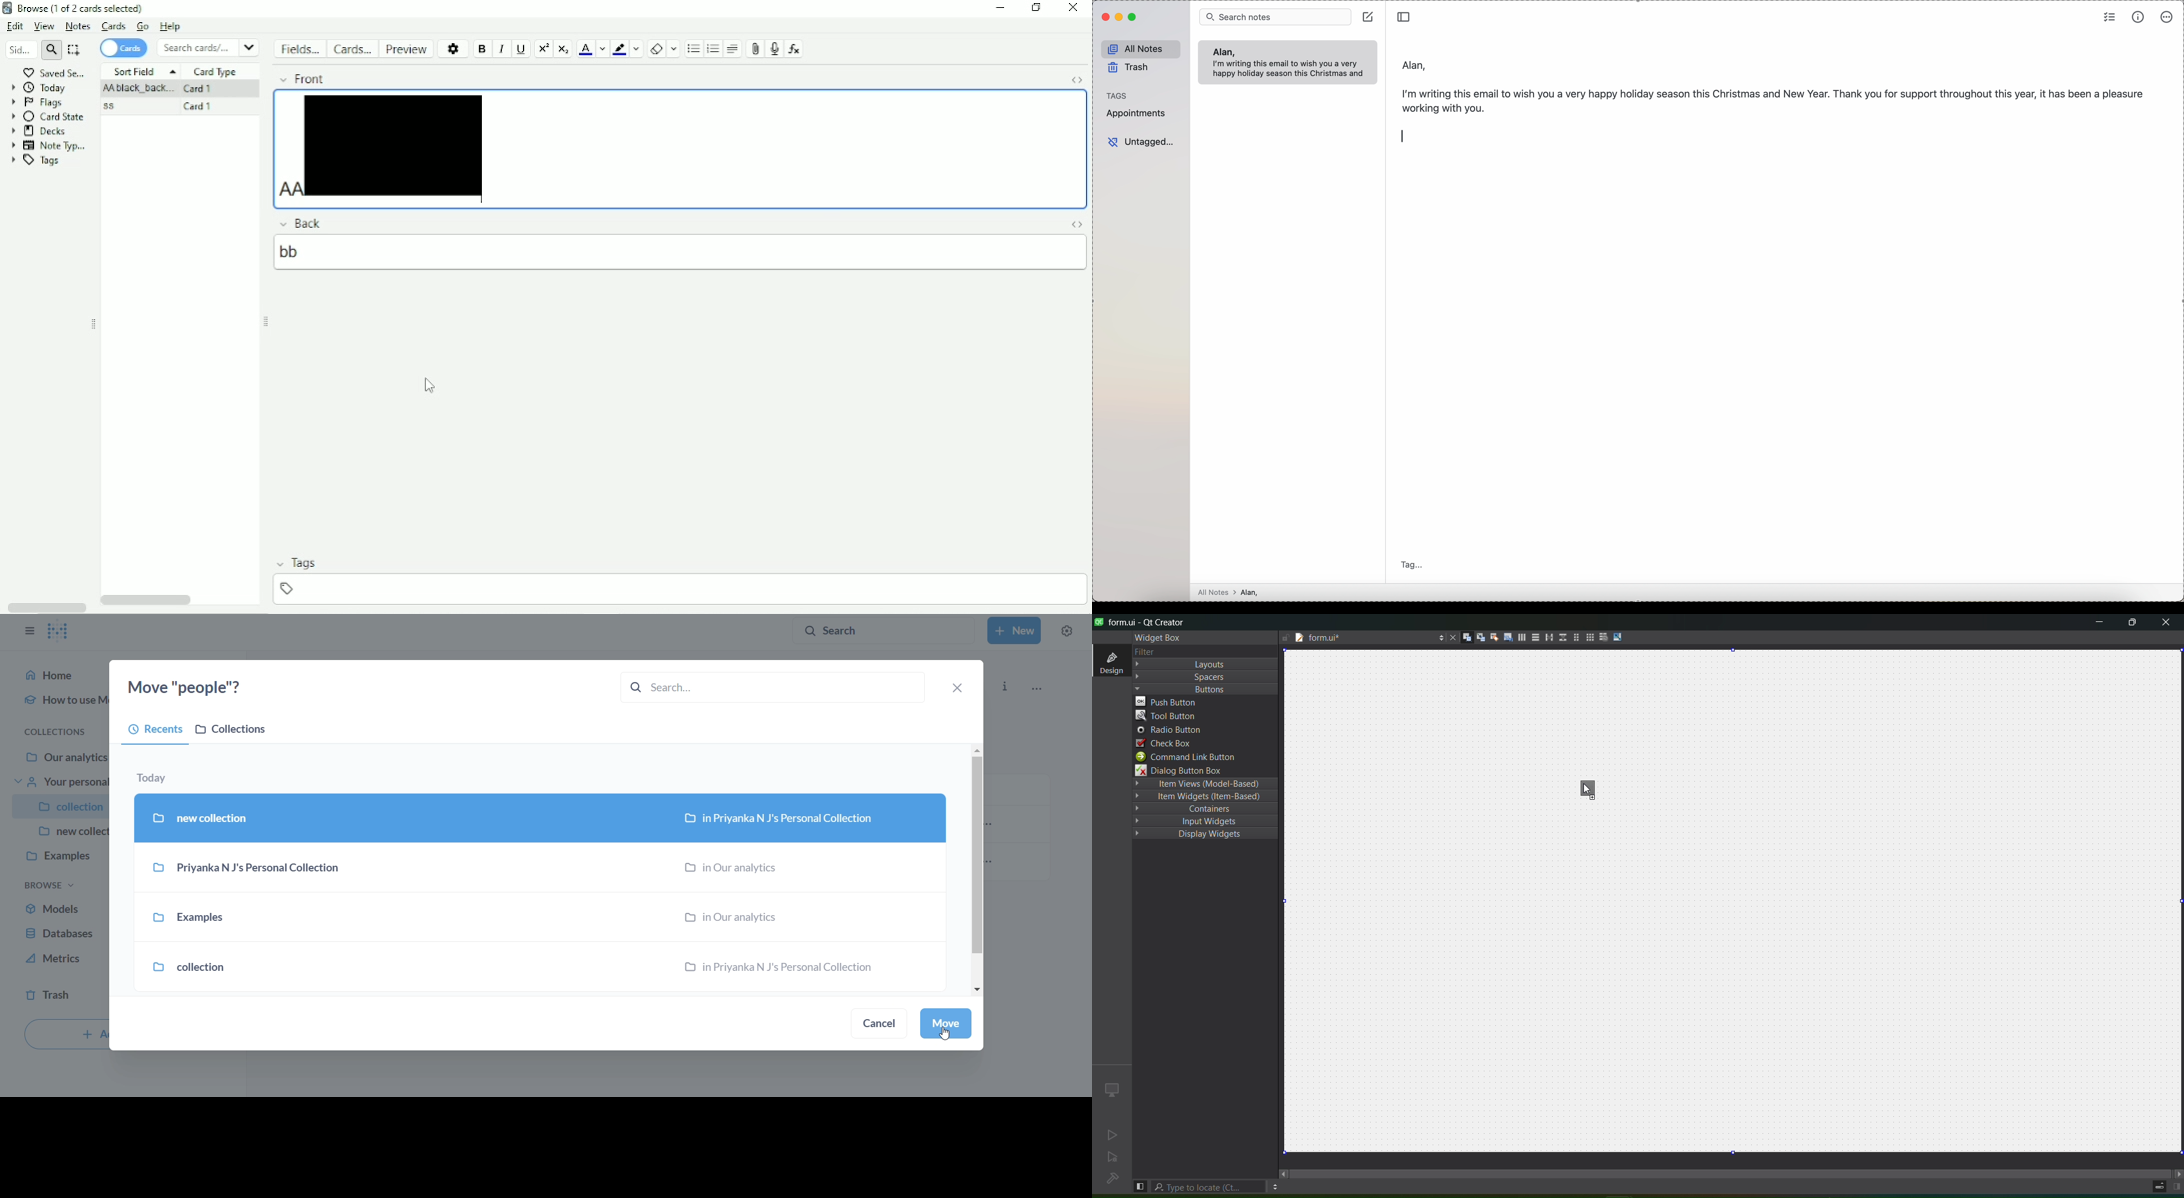 The height and width of the screenshot is (1204, 2184). What do you see at coordinates (46, 607) in the screenshot?
I see `Toggle HTML Editor` at bounding box center [46, 607].